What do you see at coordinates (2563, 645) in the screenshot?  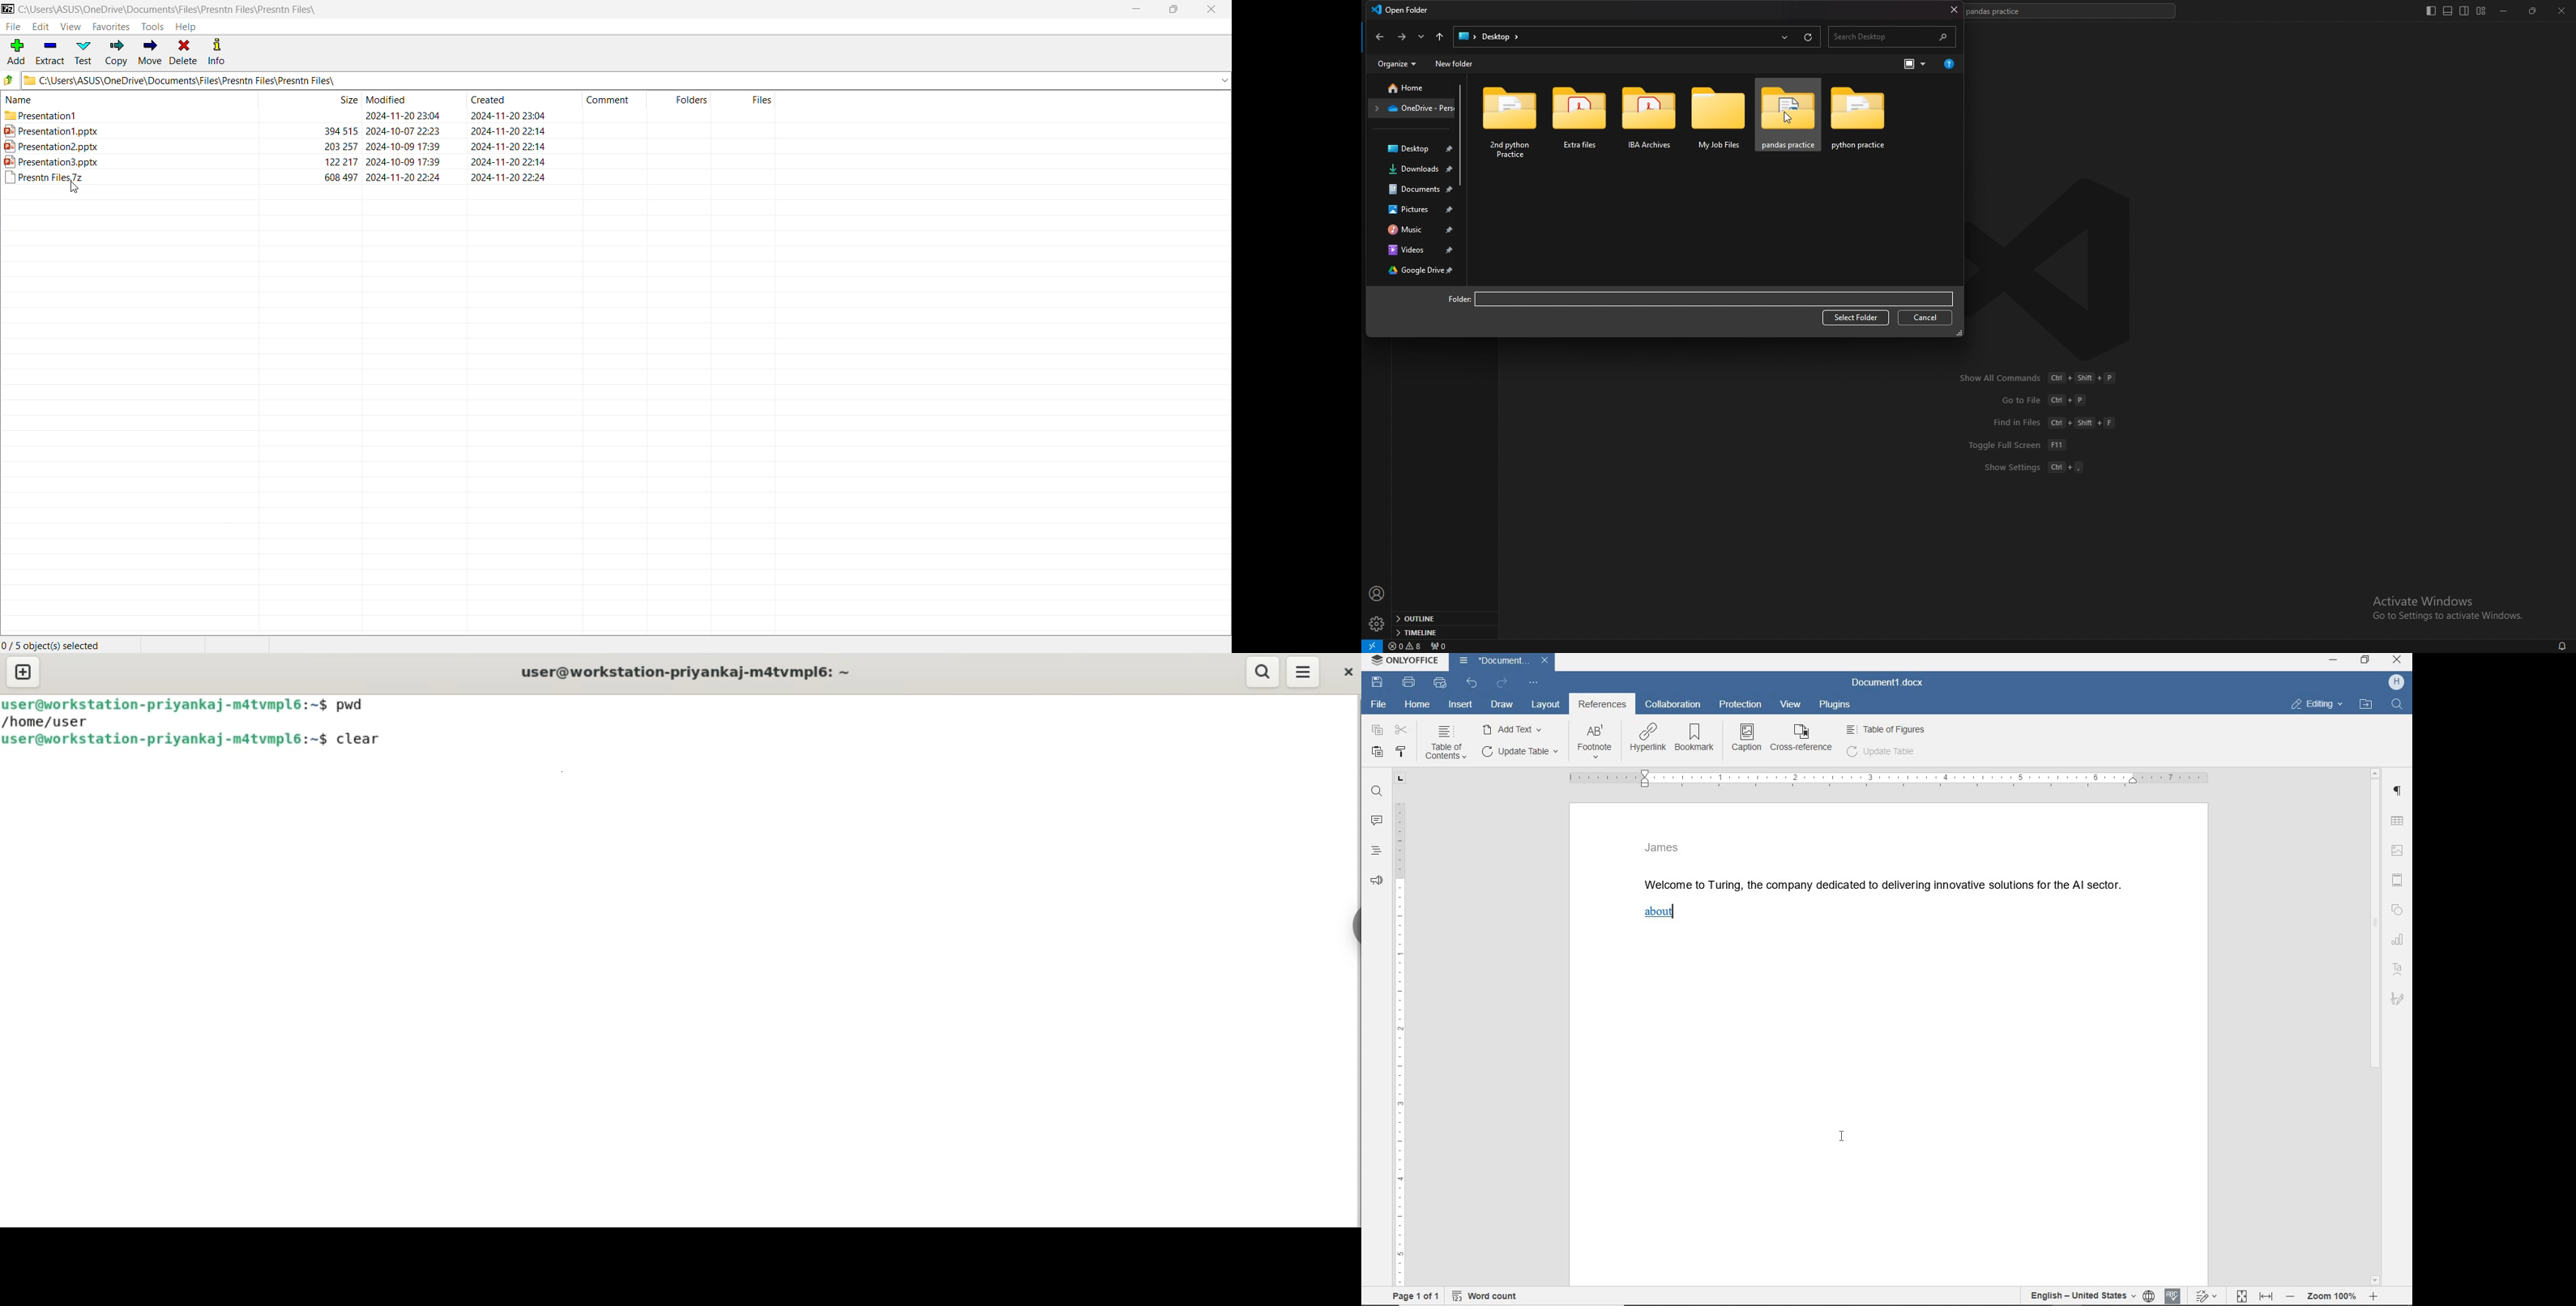 I see `alarms` at bounding box center [2563, 645].